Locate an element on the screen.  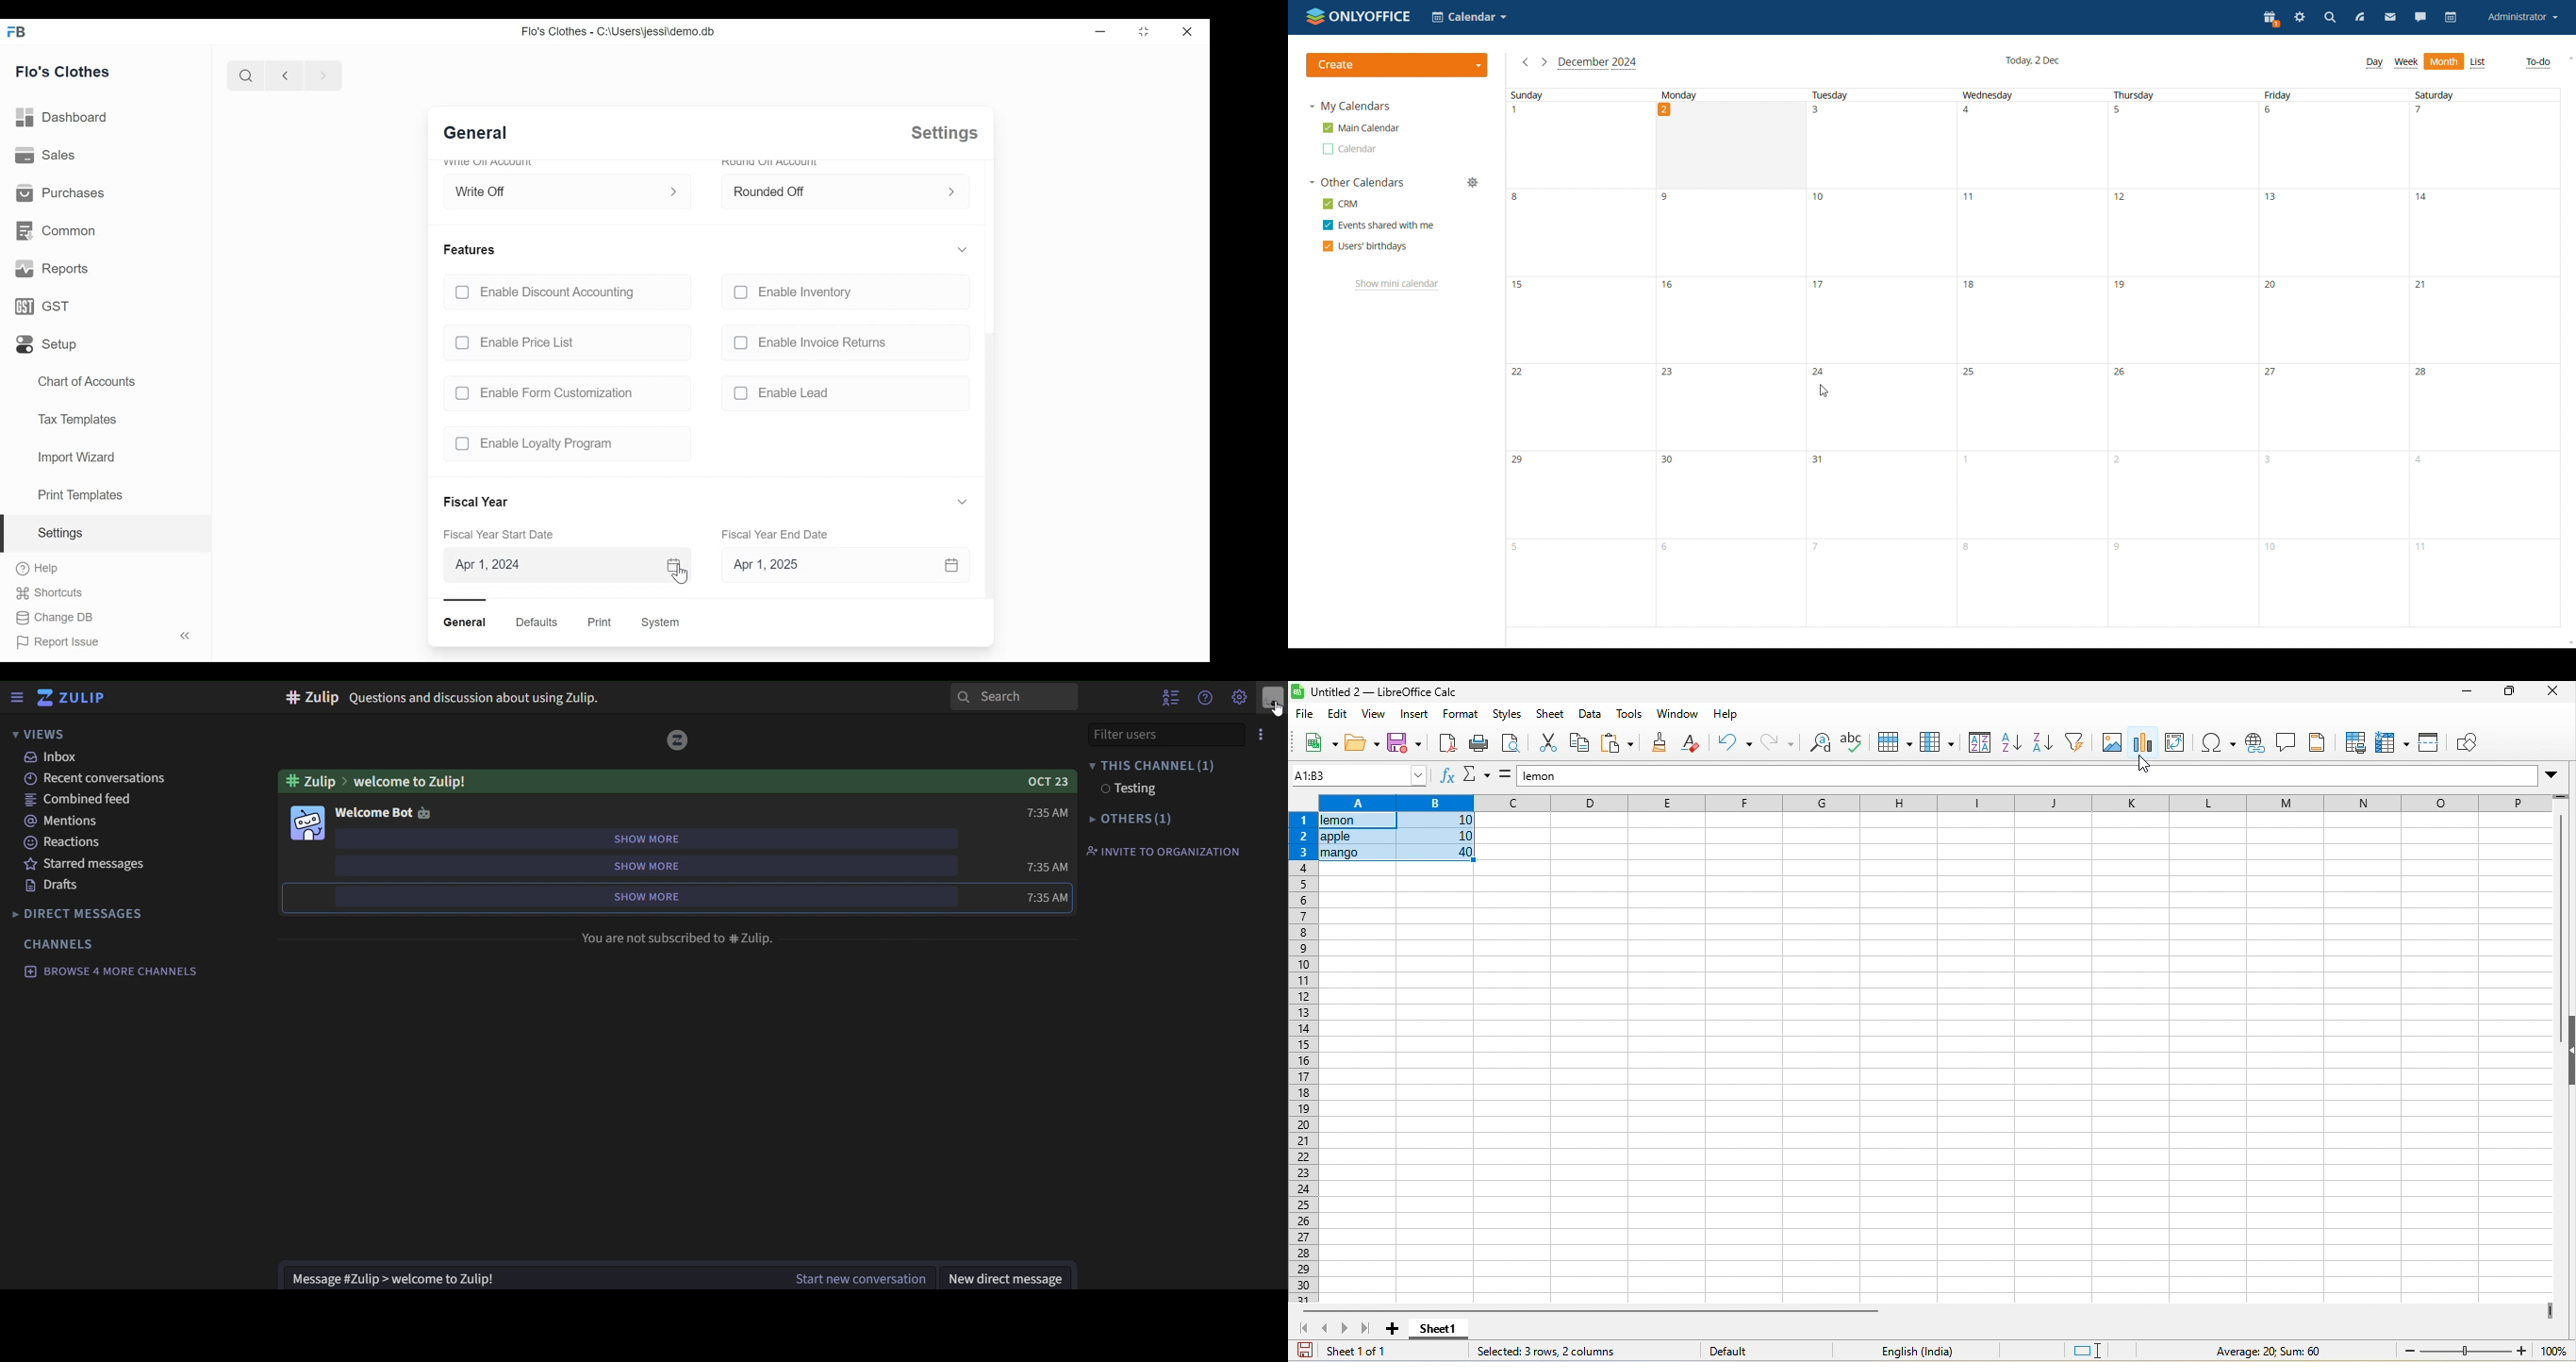
standard selection is located at coordinates (2091, 1352).